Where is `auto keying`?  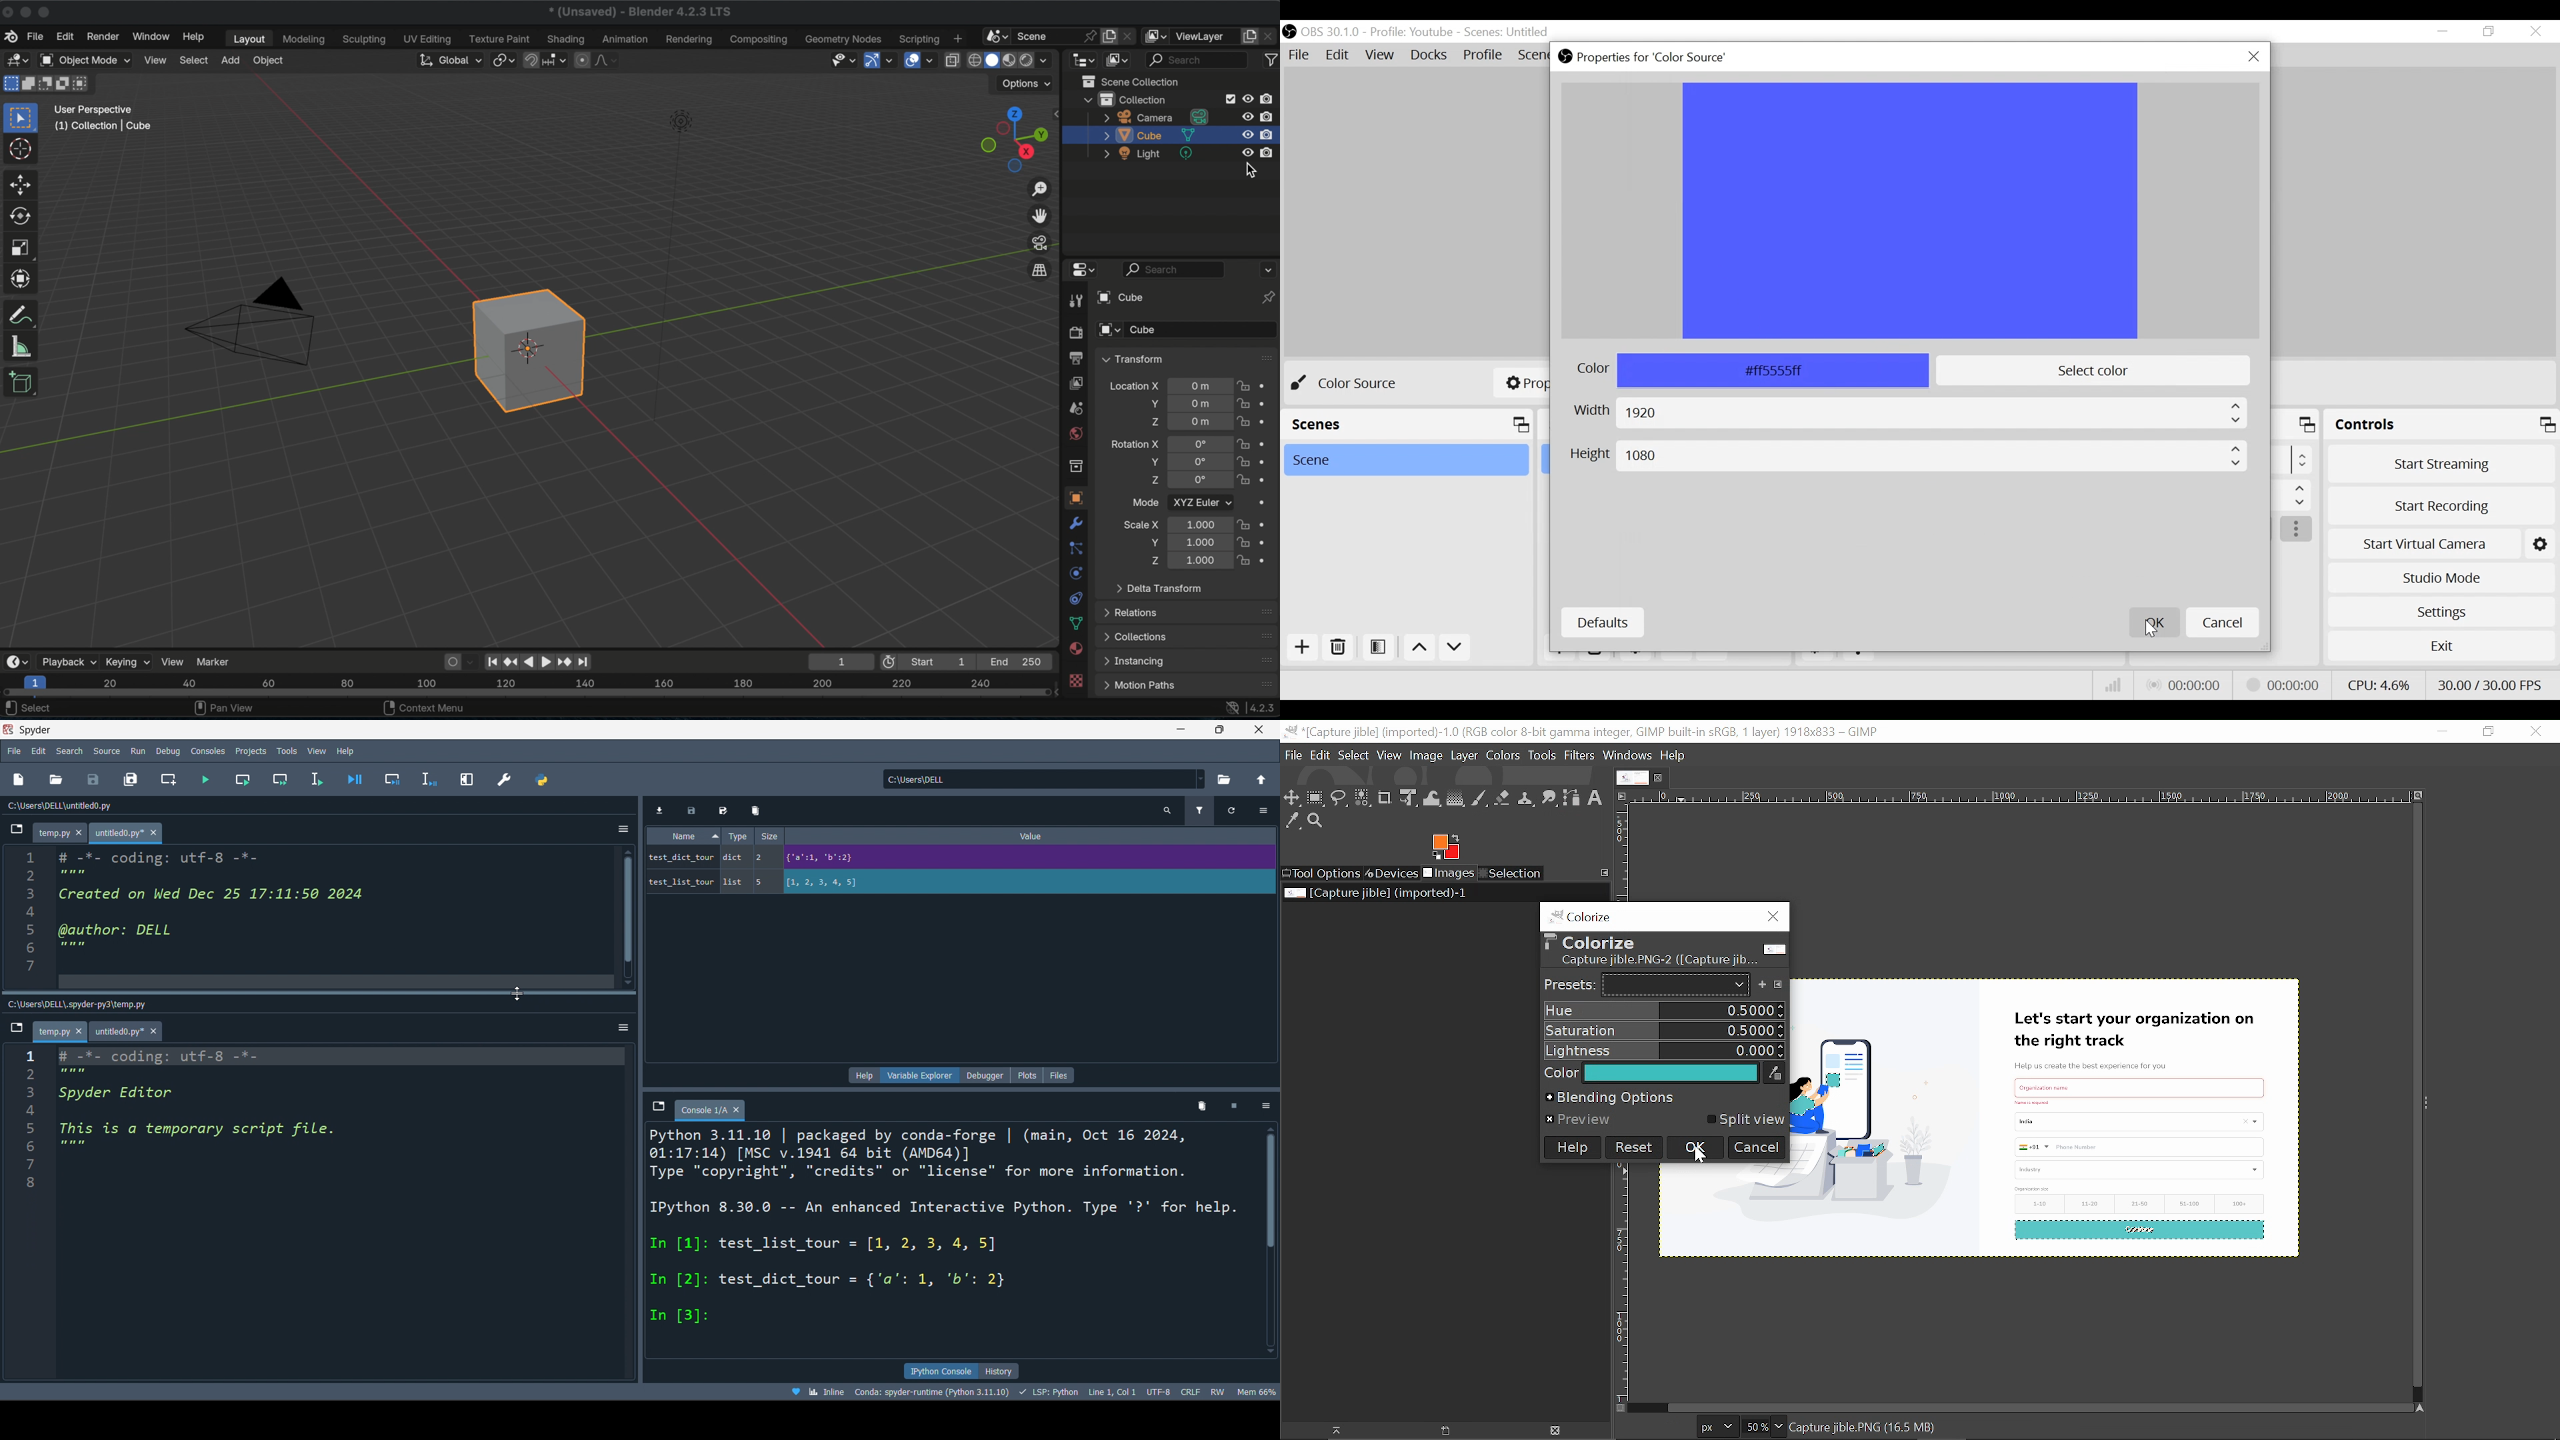 auto keying is located at coordinates (448, 662).